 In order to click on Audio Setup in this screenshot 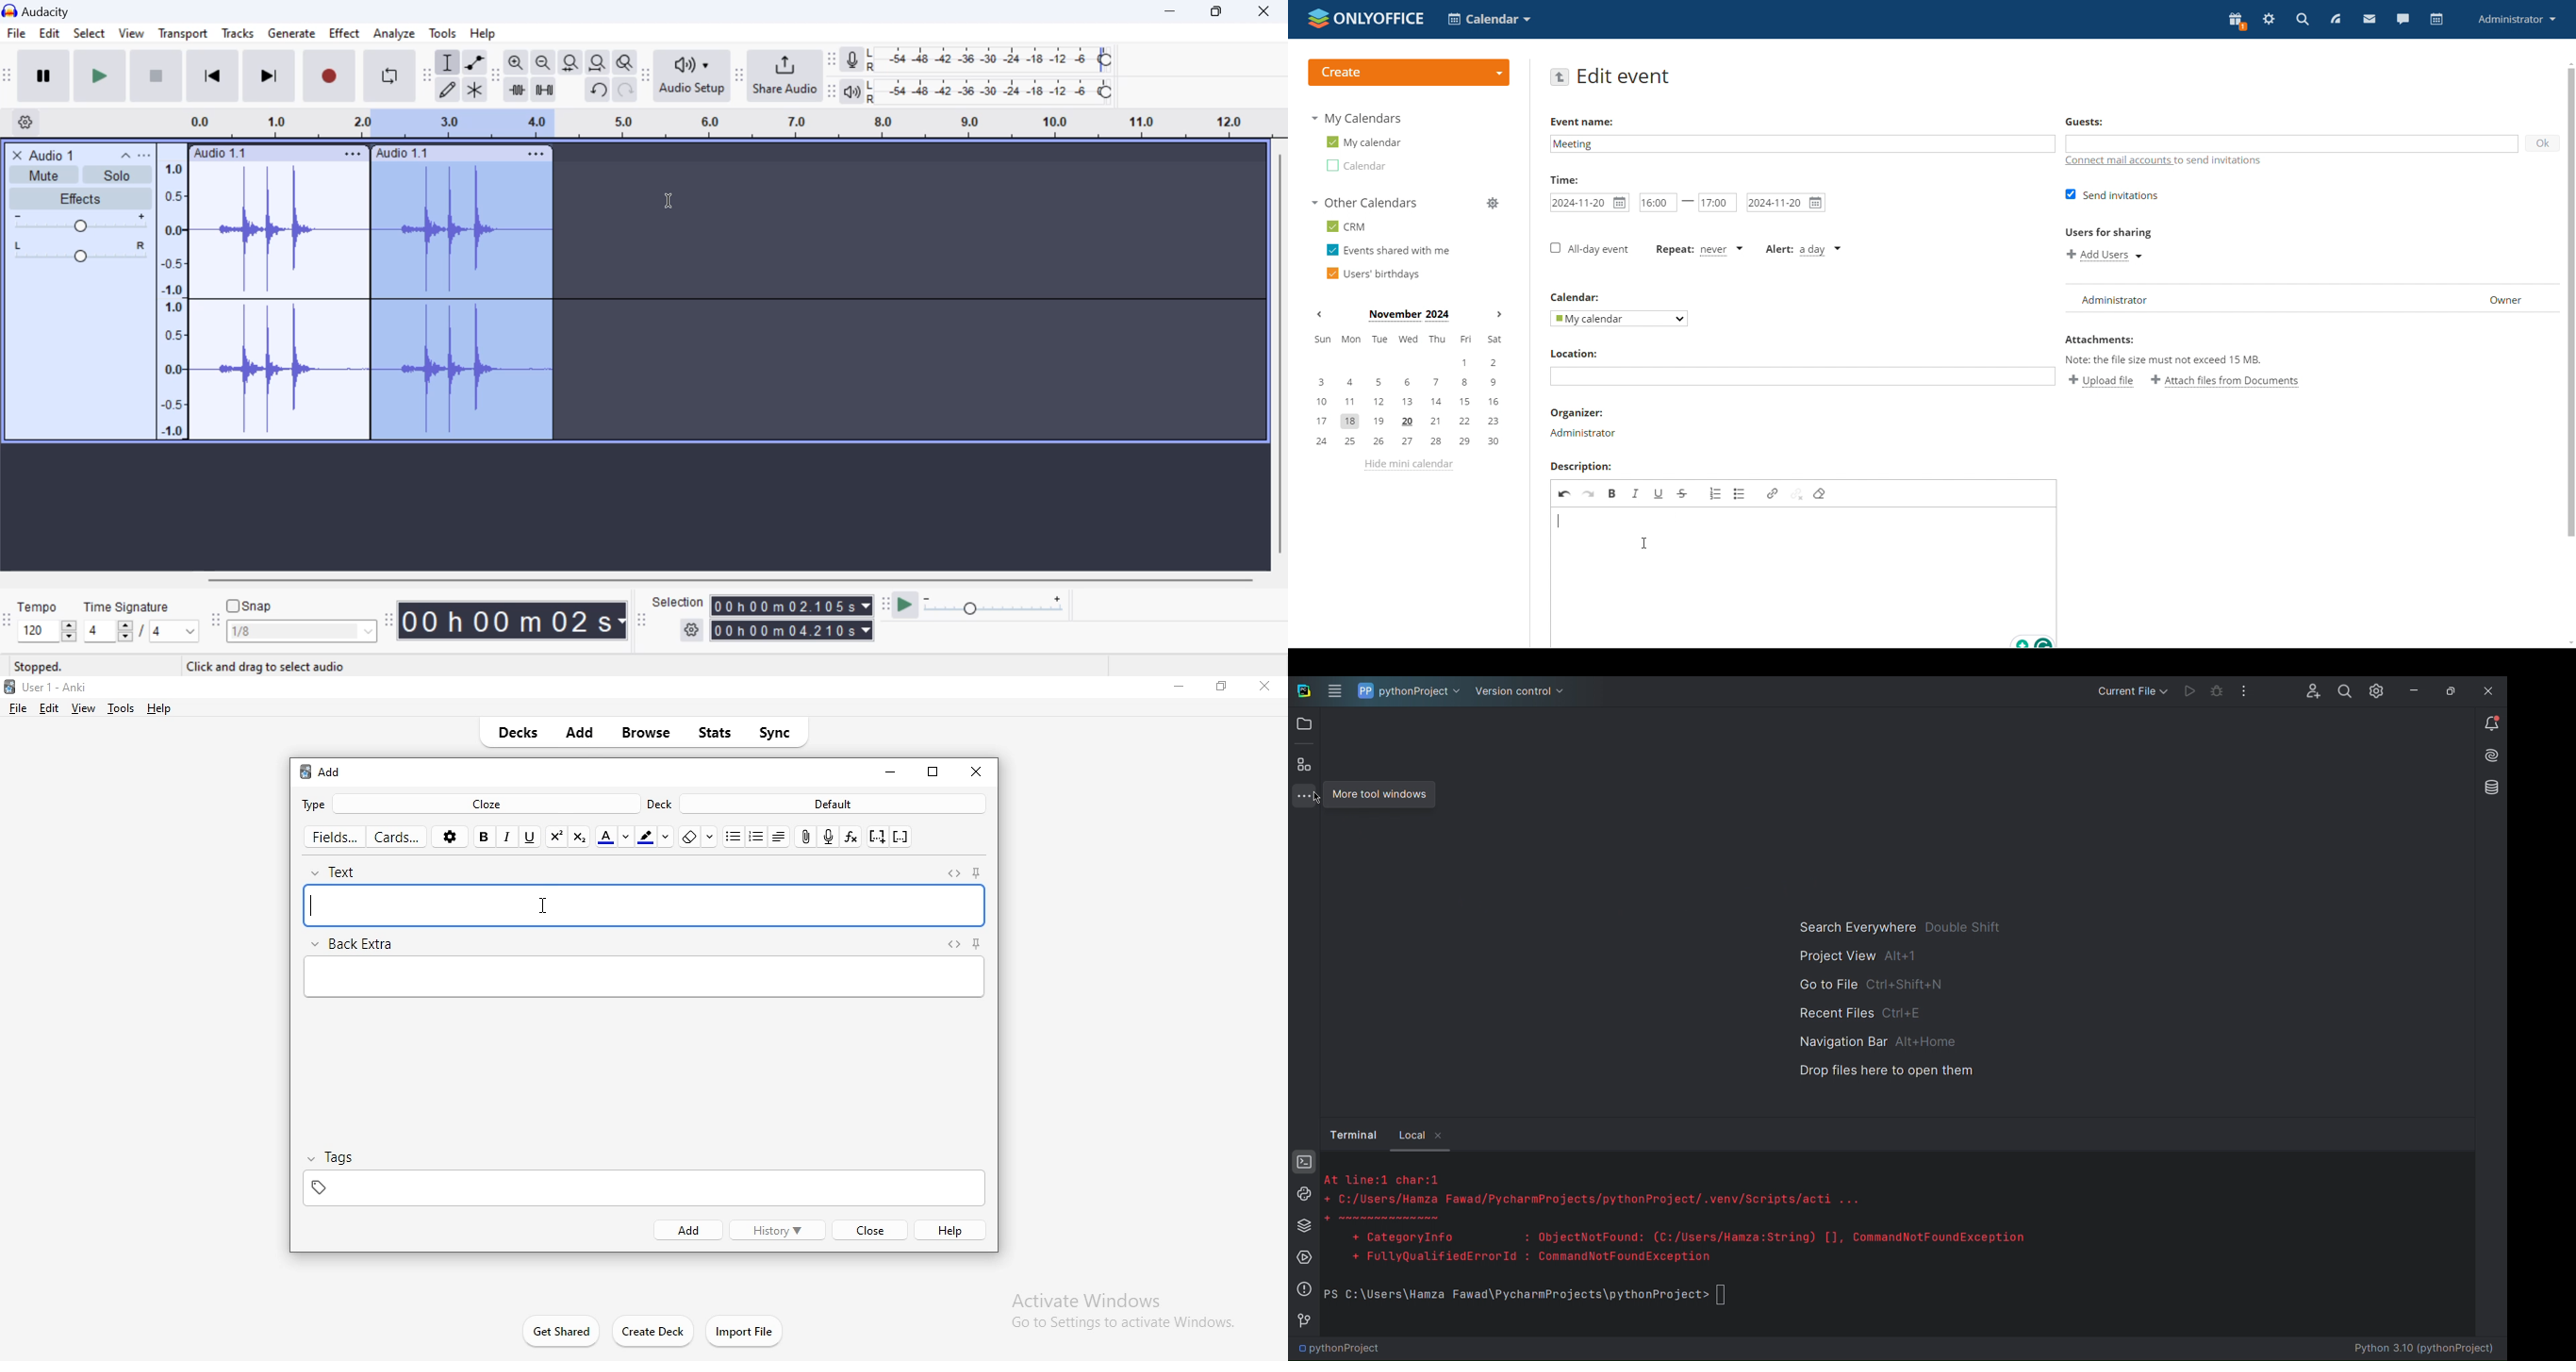, I will do `click(691, 75)`.